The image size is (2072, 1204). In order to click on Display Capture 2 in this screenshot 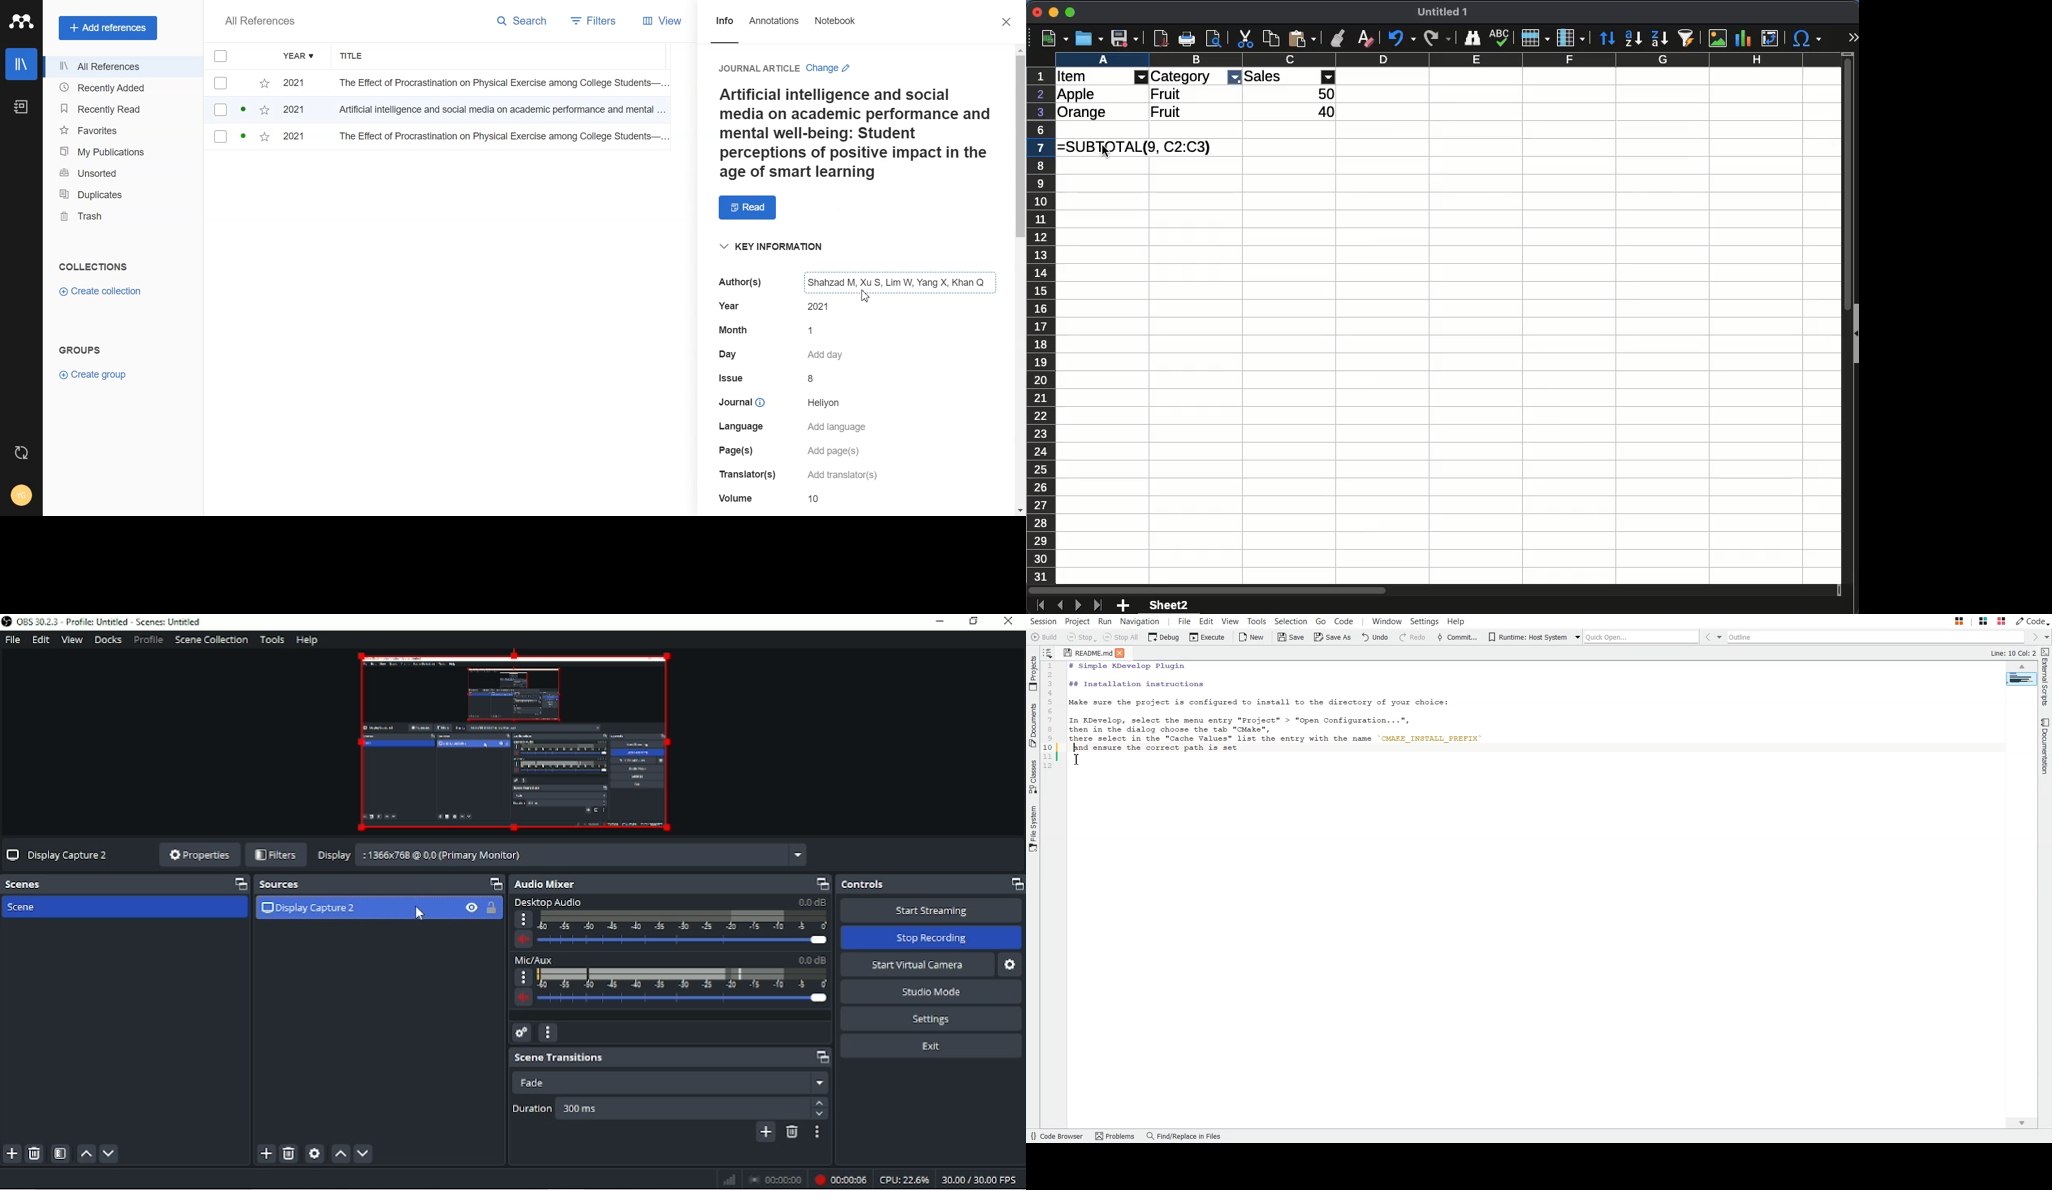, I will do `click(309, 910)`.